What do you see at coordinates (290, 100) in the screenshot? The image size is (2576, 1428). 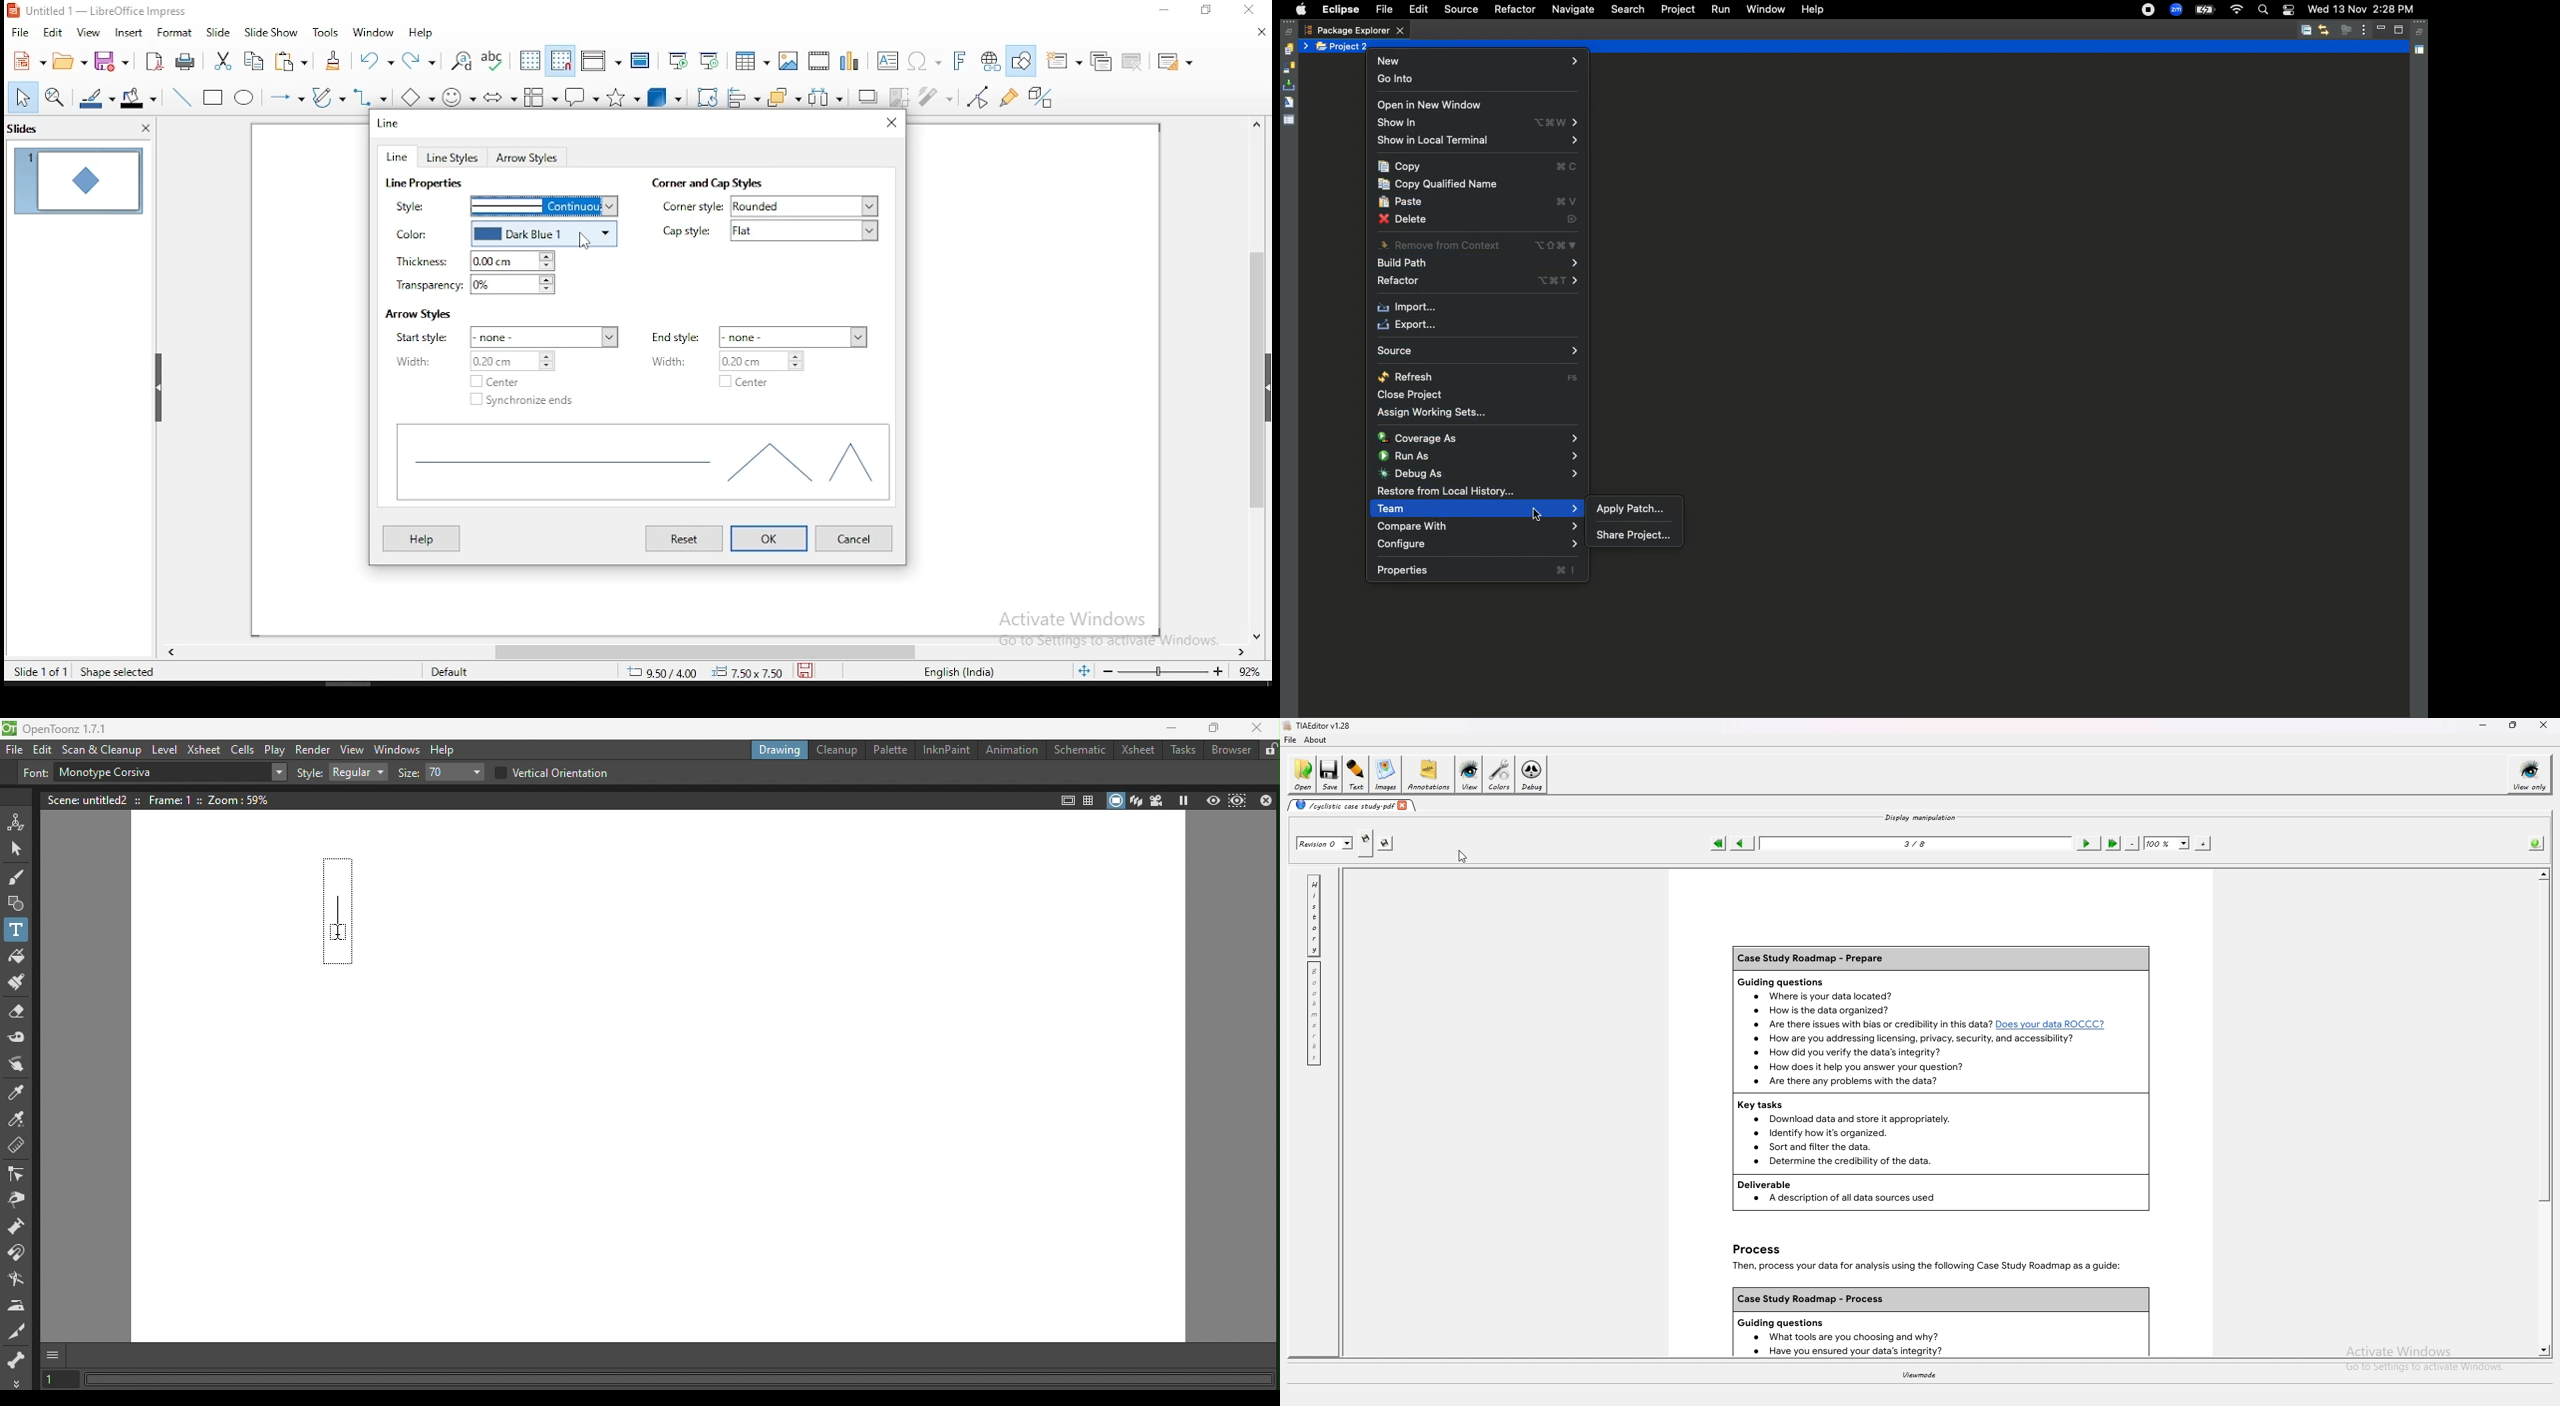 I see `lines and arrows` at bounding box center [290, 100].